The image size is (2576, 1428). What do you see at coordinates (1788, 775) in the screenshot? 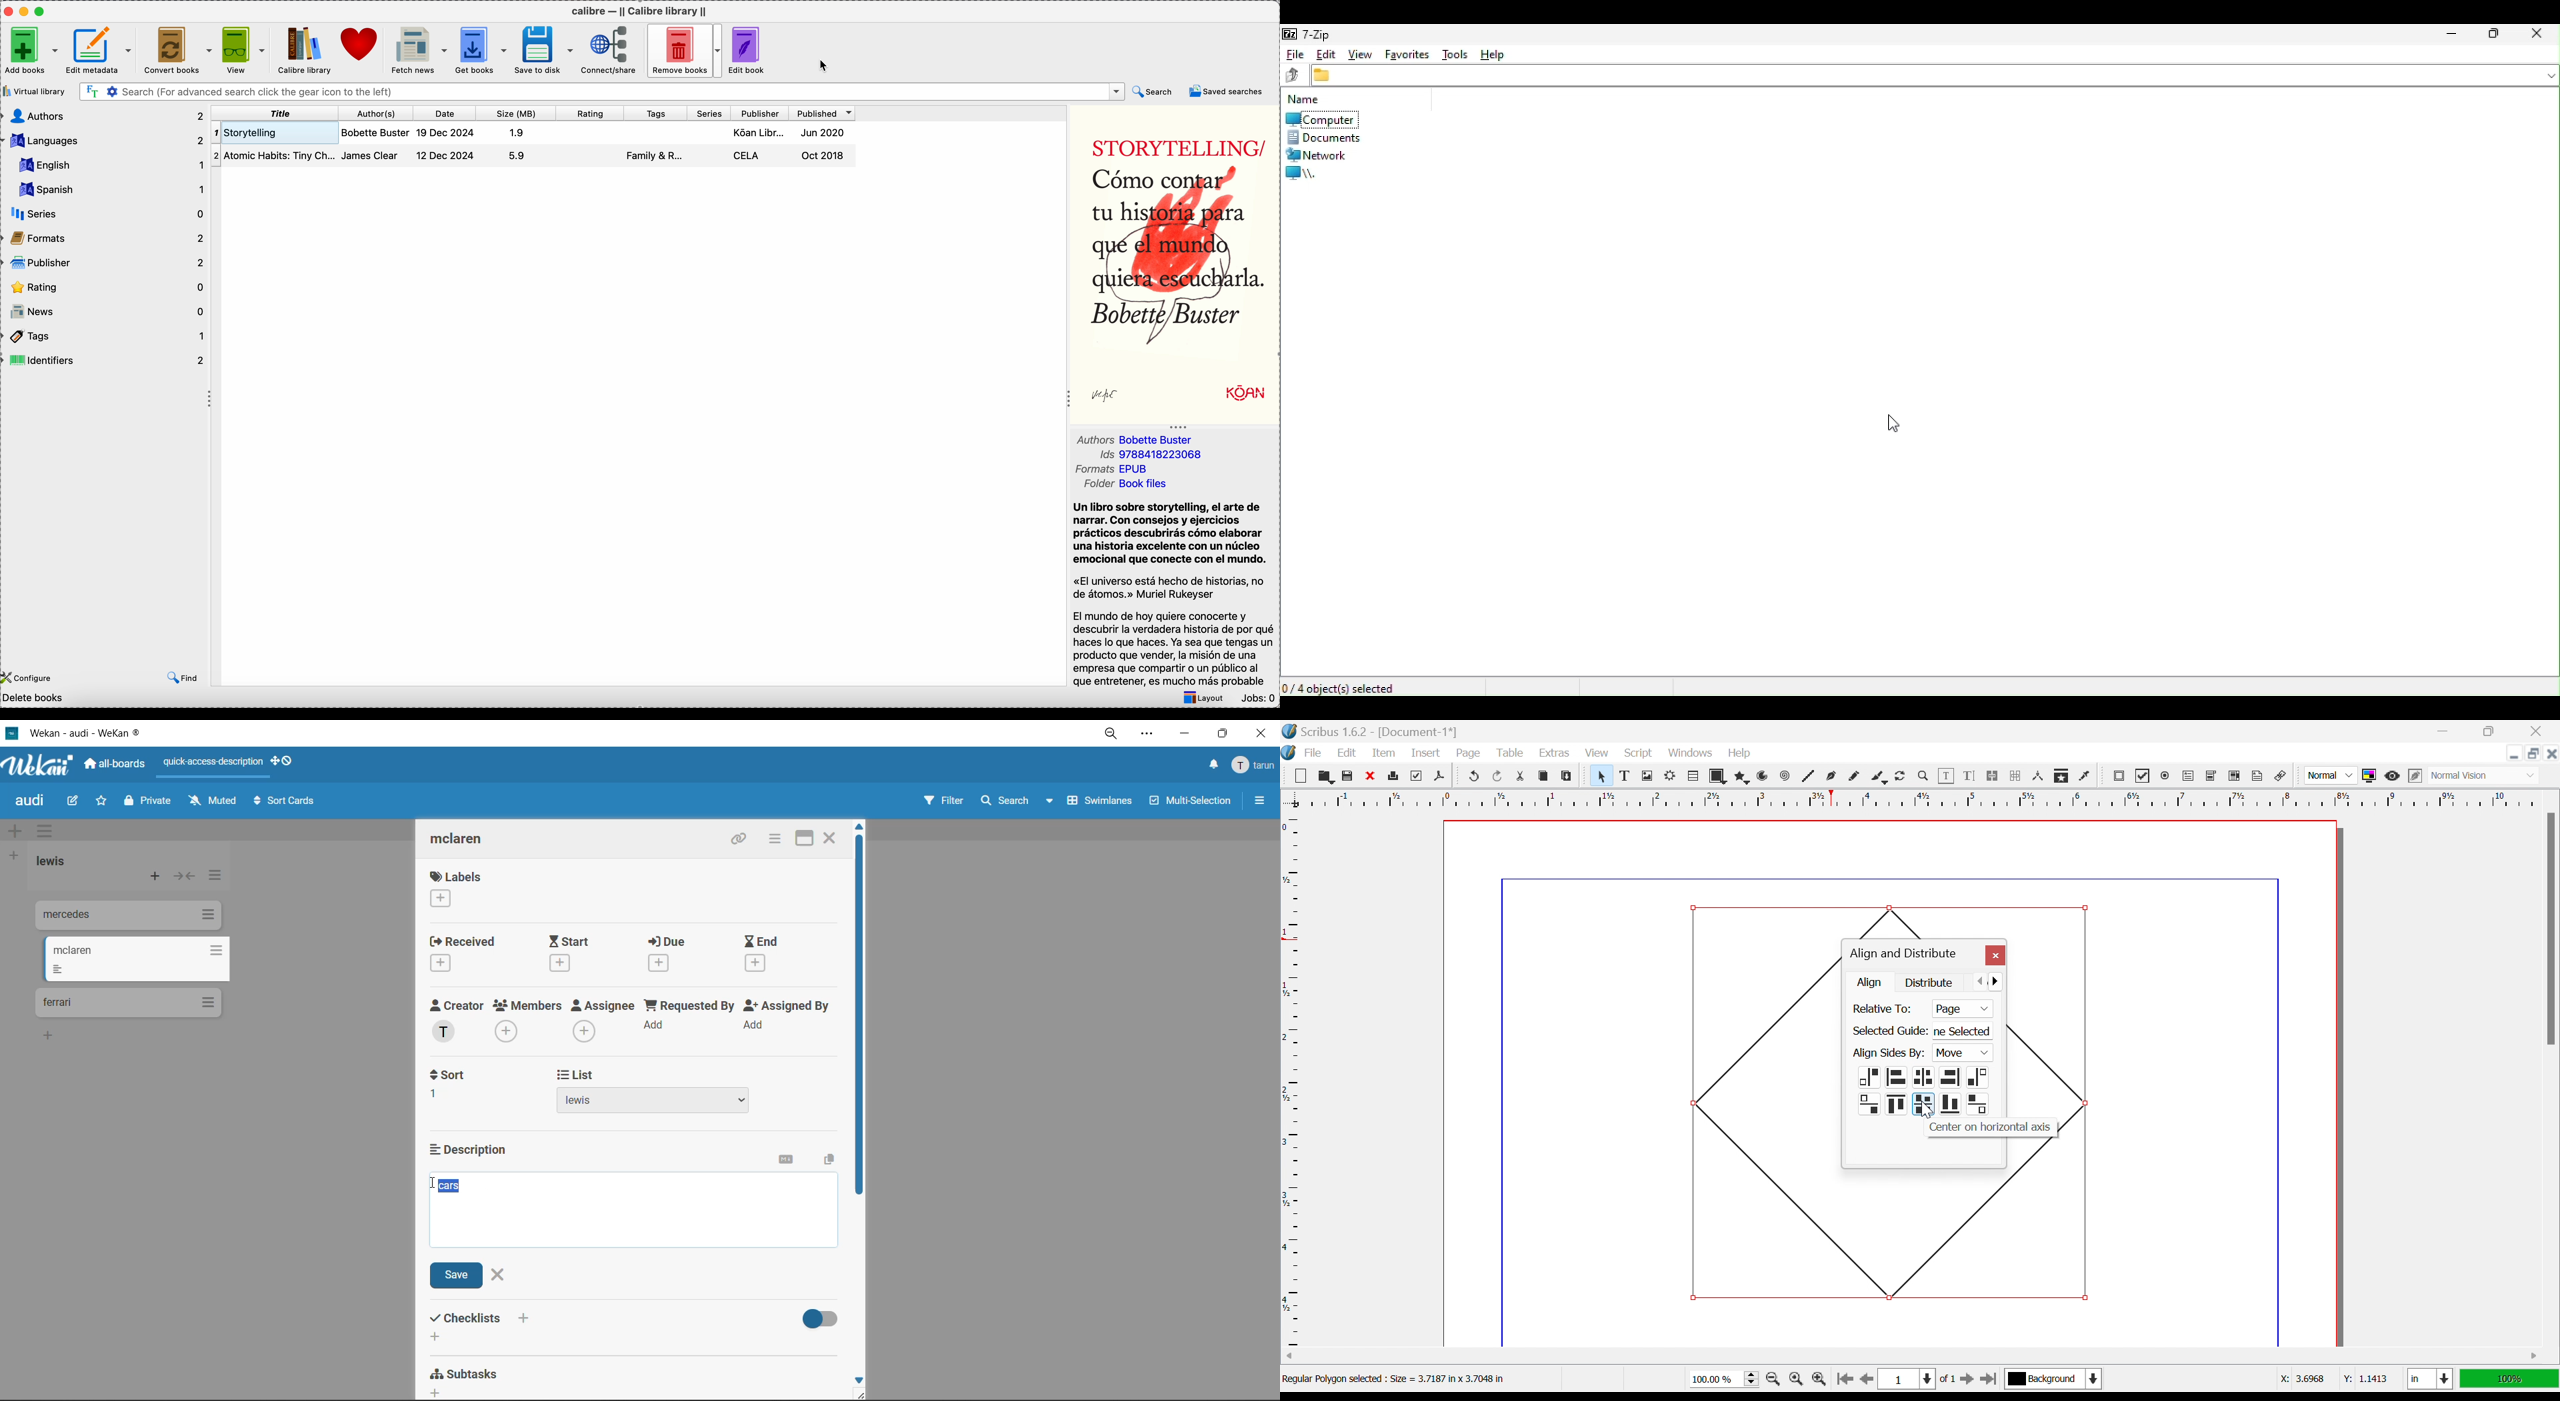
I see `Spiral` at bounding box center [1788, 775].